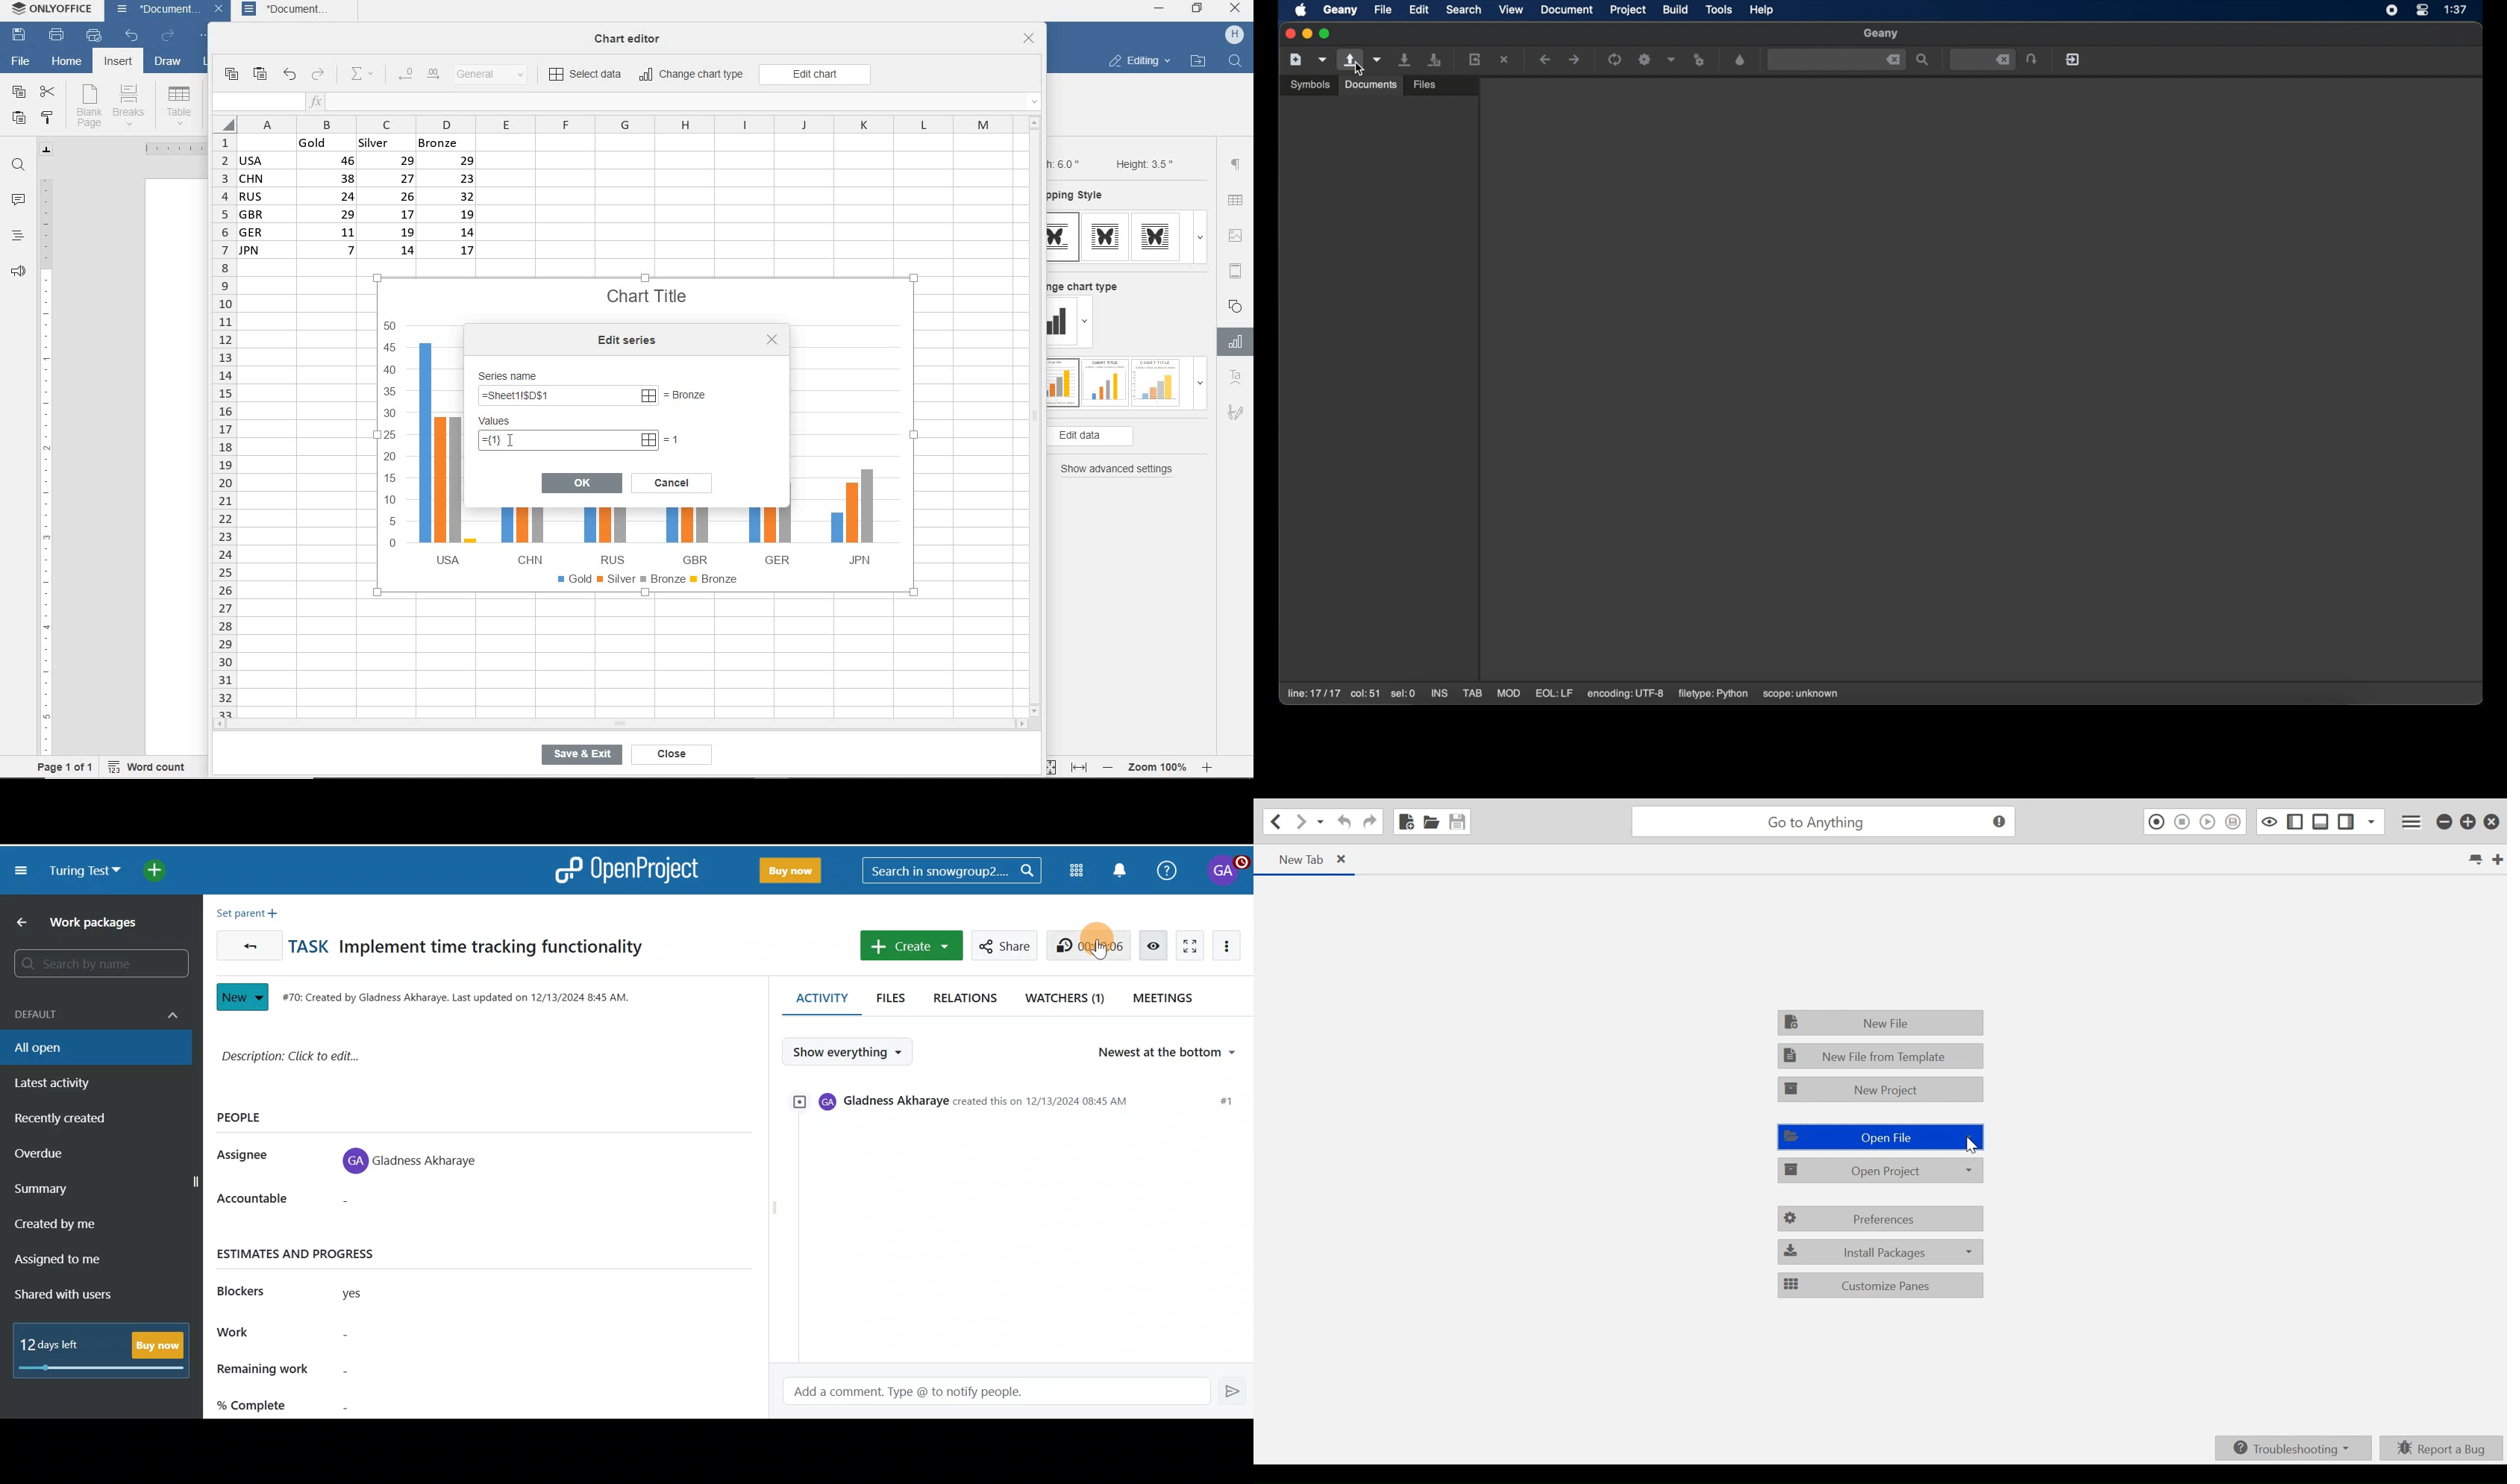 The width and height of the screenshot is (2520, 1484). Describe the element at coordinates (54, 12) in the screenshot. I see `system name` at that location.